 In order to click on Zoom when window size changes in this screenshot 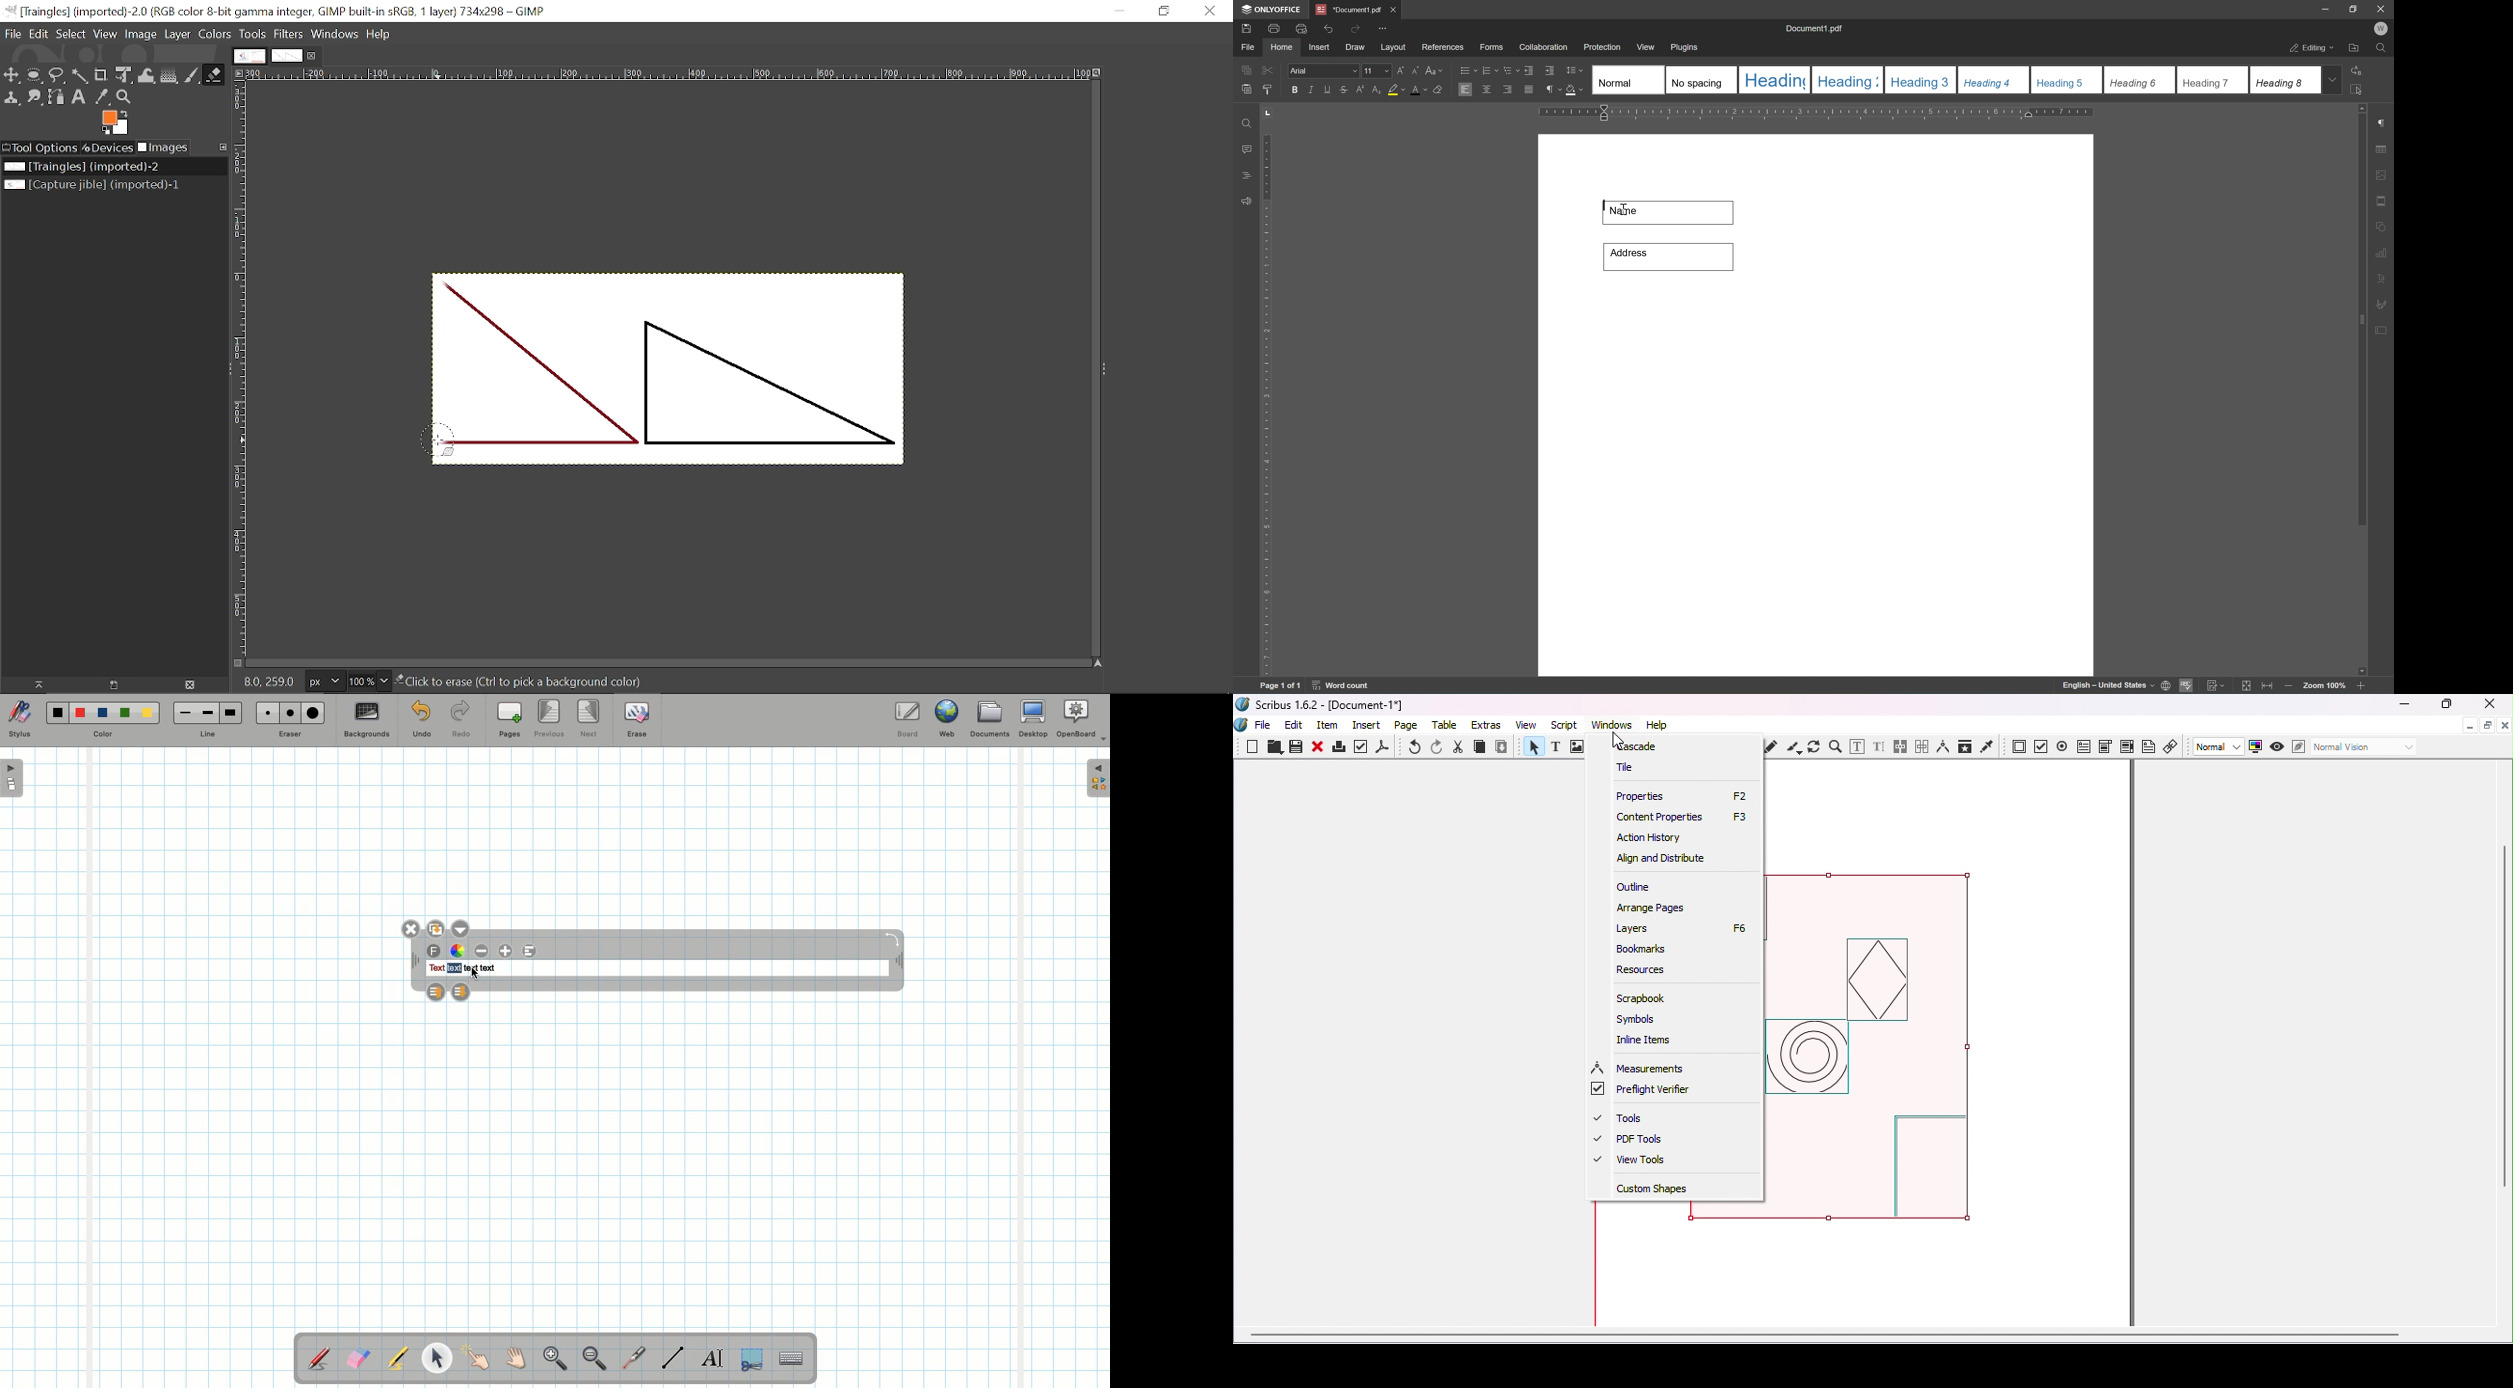, I will do `click(1101, 74)`.